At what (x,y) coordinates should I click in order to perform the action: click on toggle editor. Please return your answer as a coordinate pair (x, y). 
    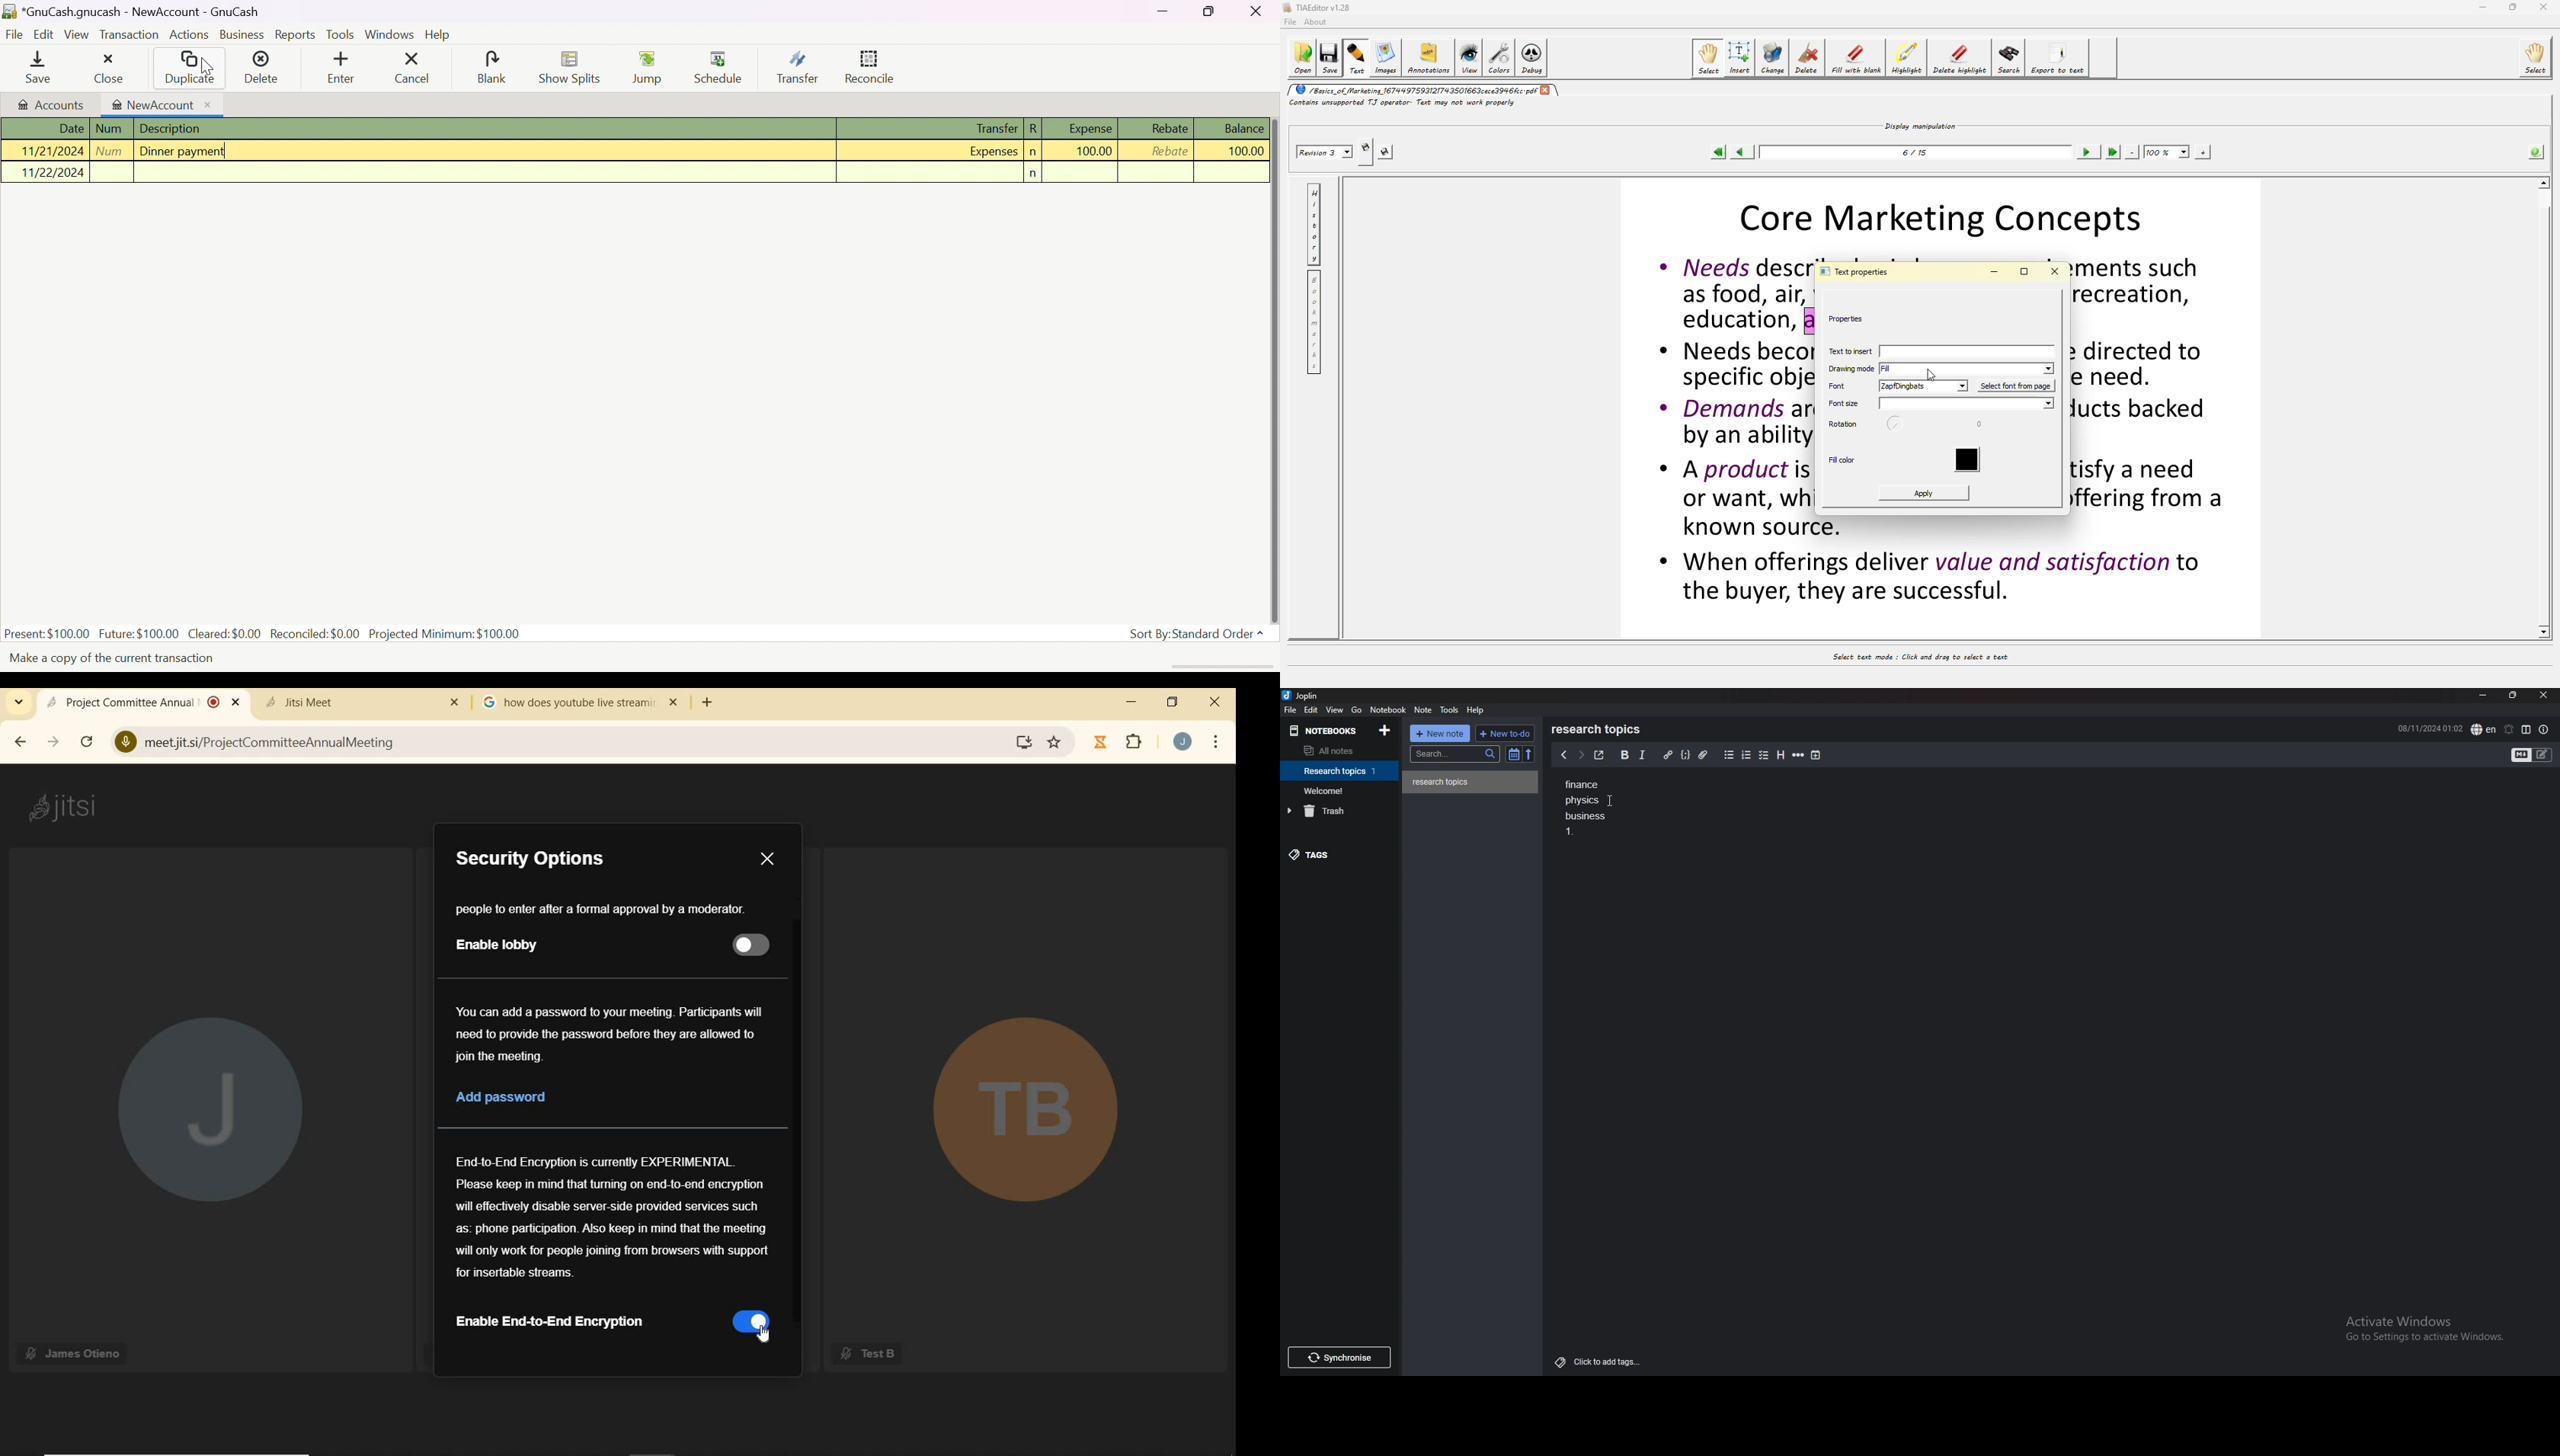
    Looking at the image, I should click on (2533, 755).